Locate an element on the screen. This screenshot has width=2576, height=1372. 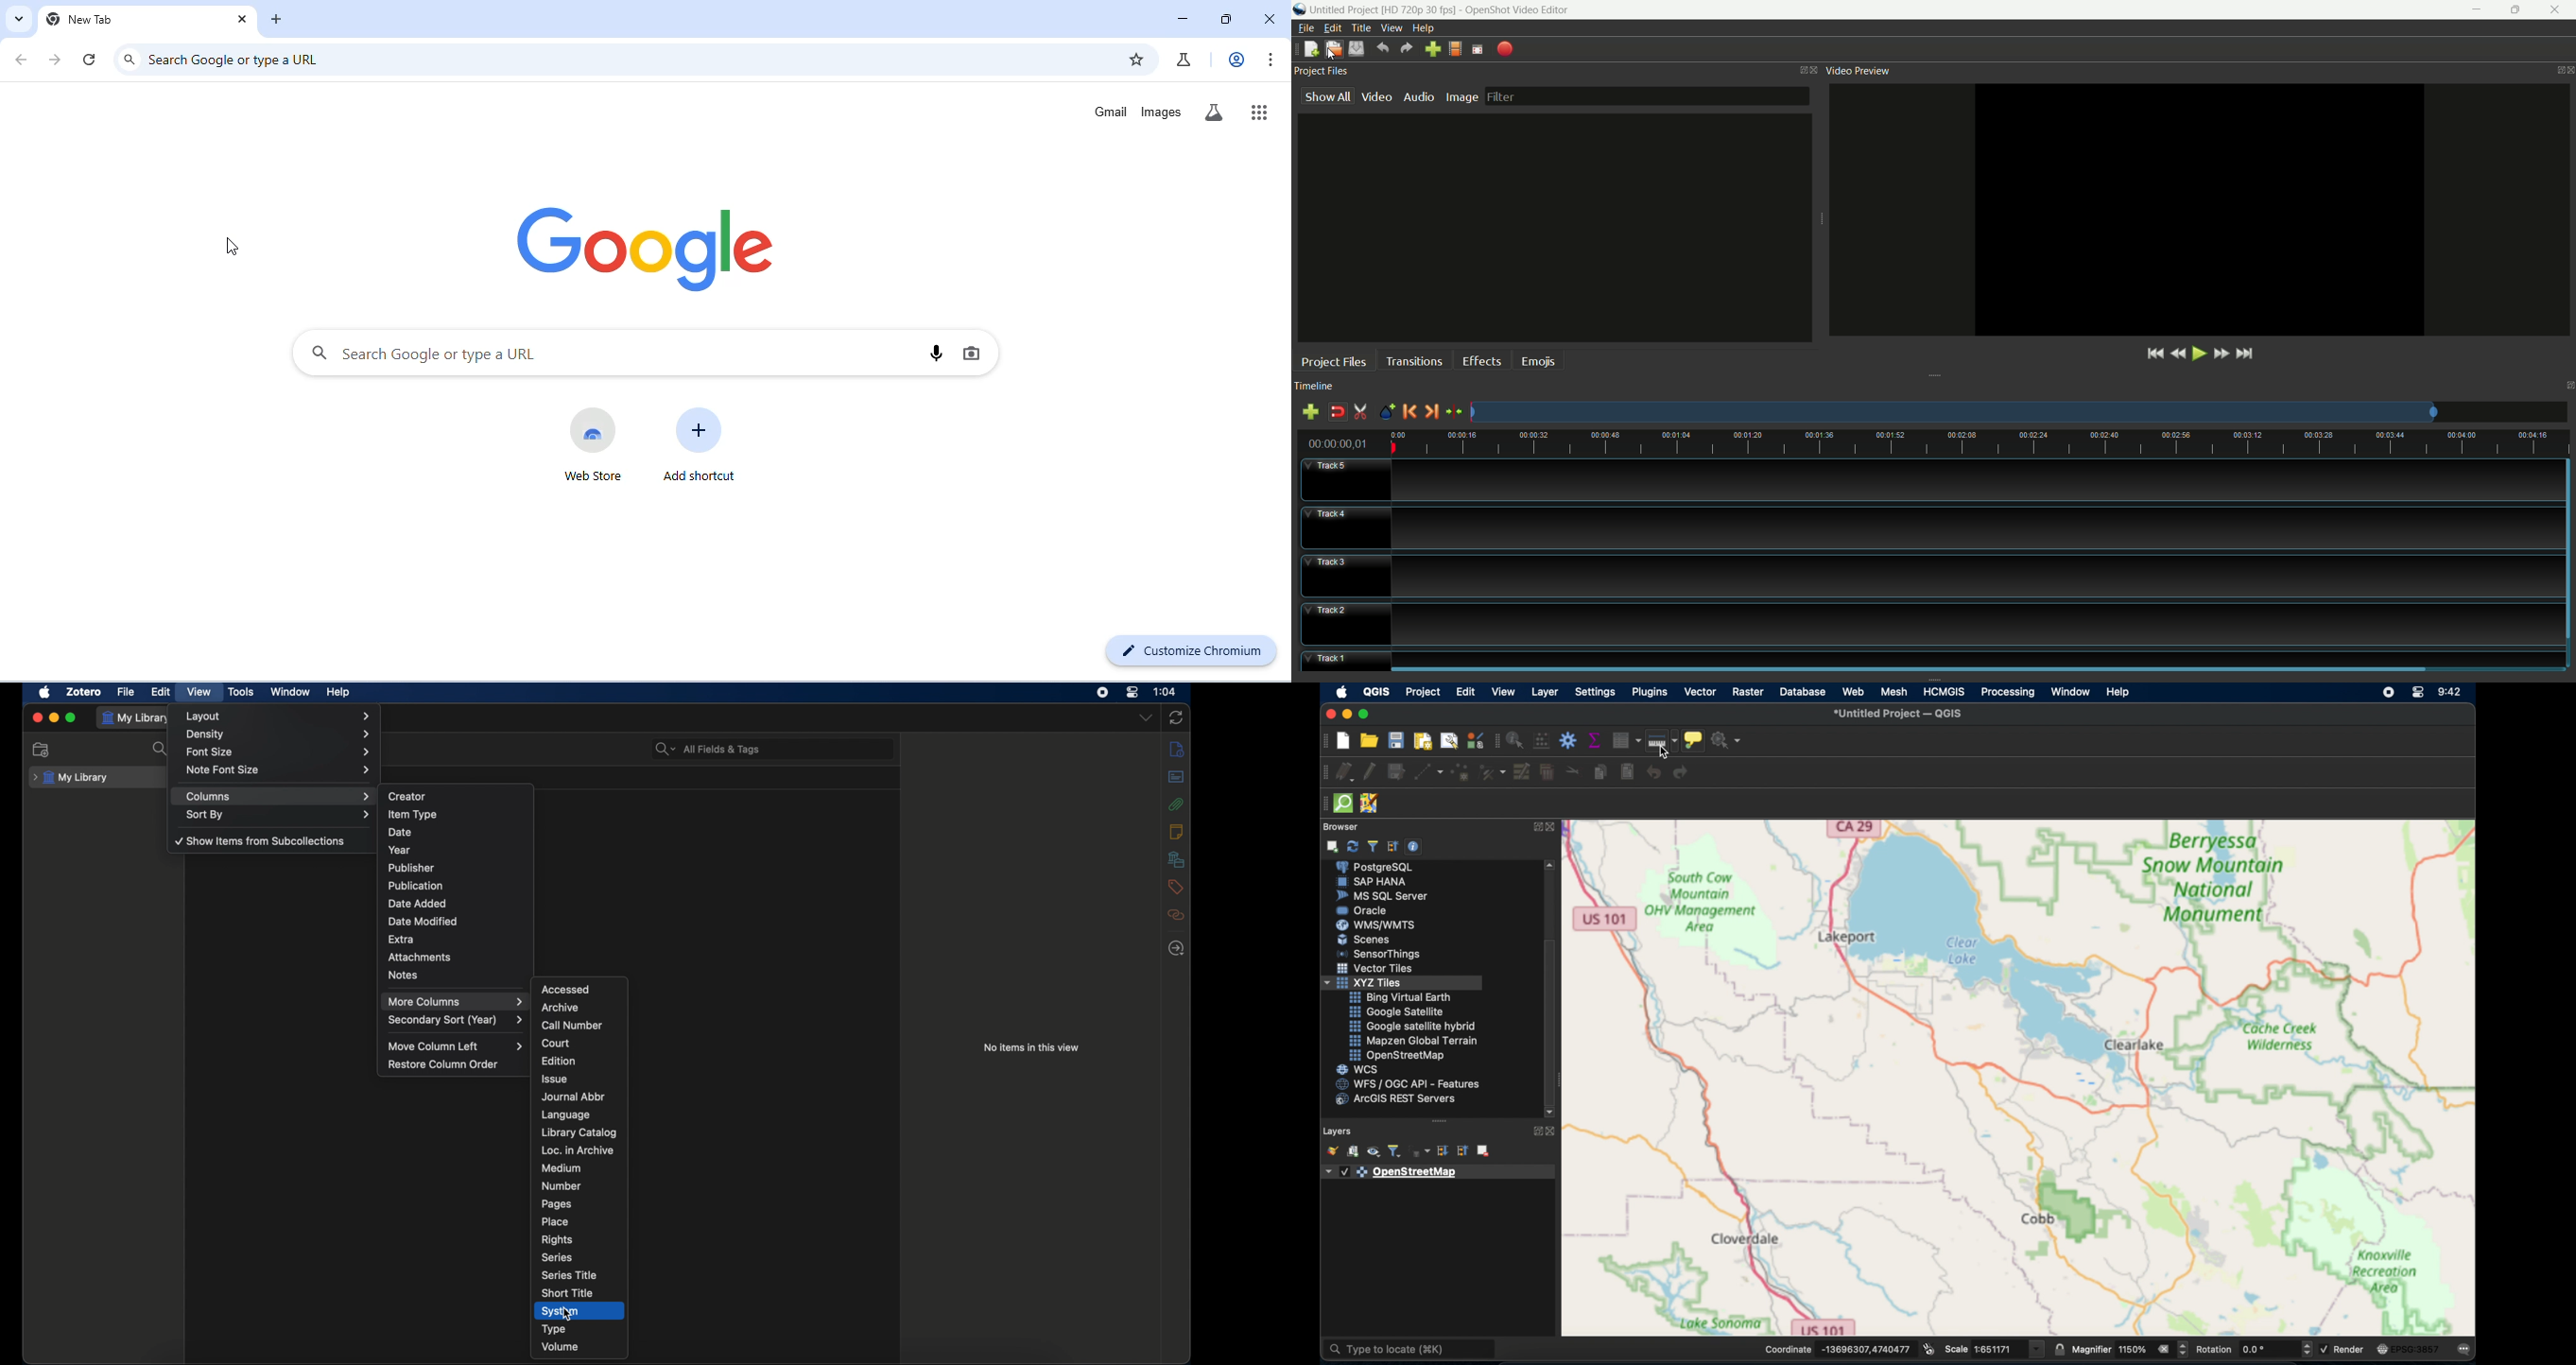
archive is located at coordinates (561, 1008).